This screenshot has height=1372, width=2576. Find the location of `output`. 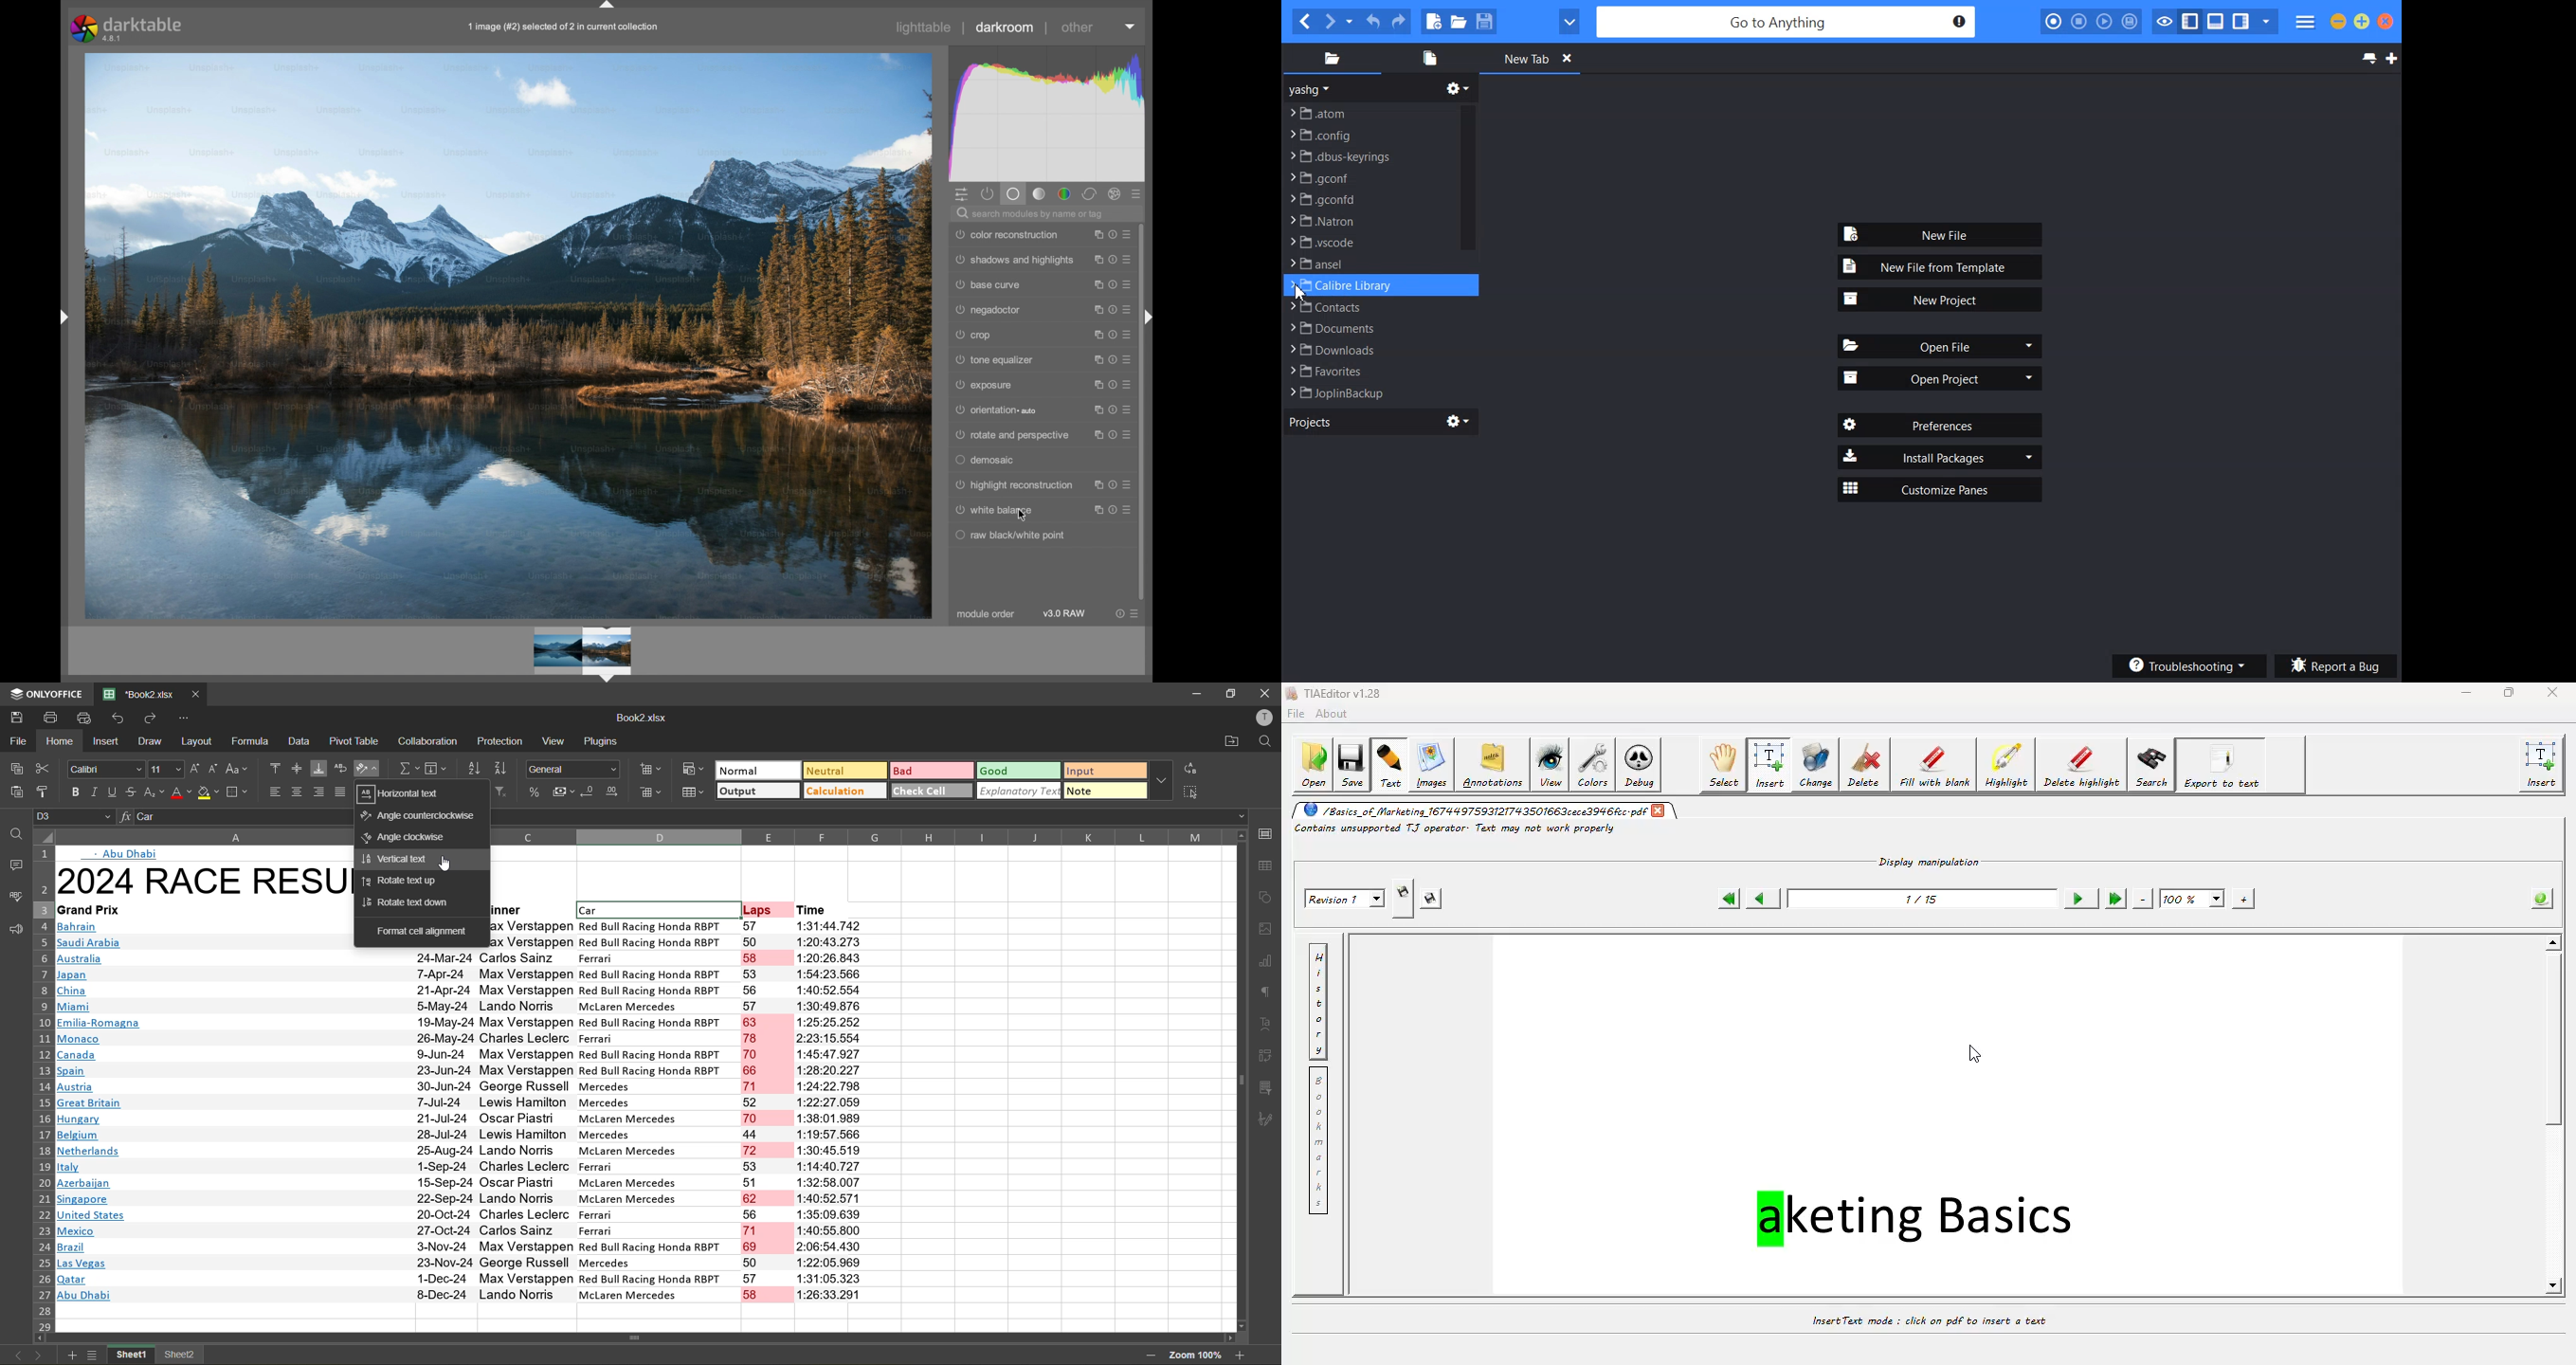

output is located at coordinates (758, 791).